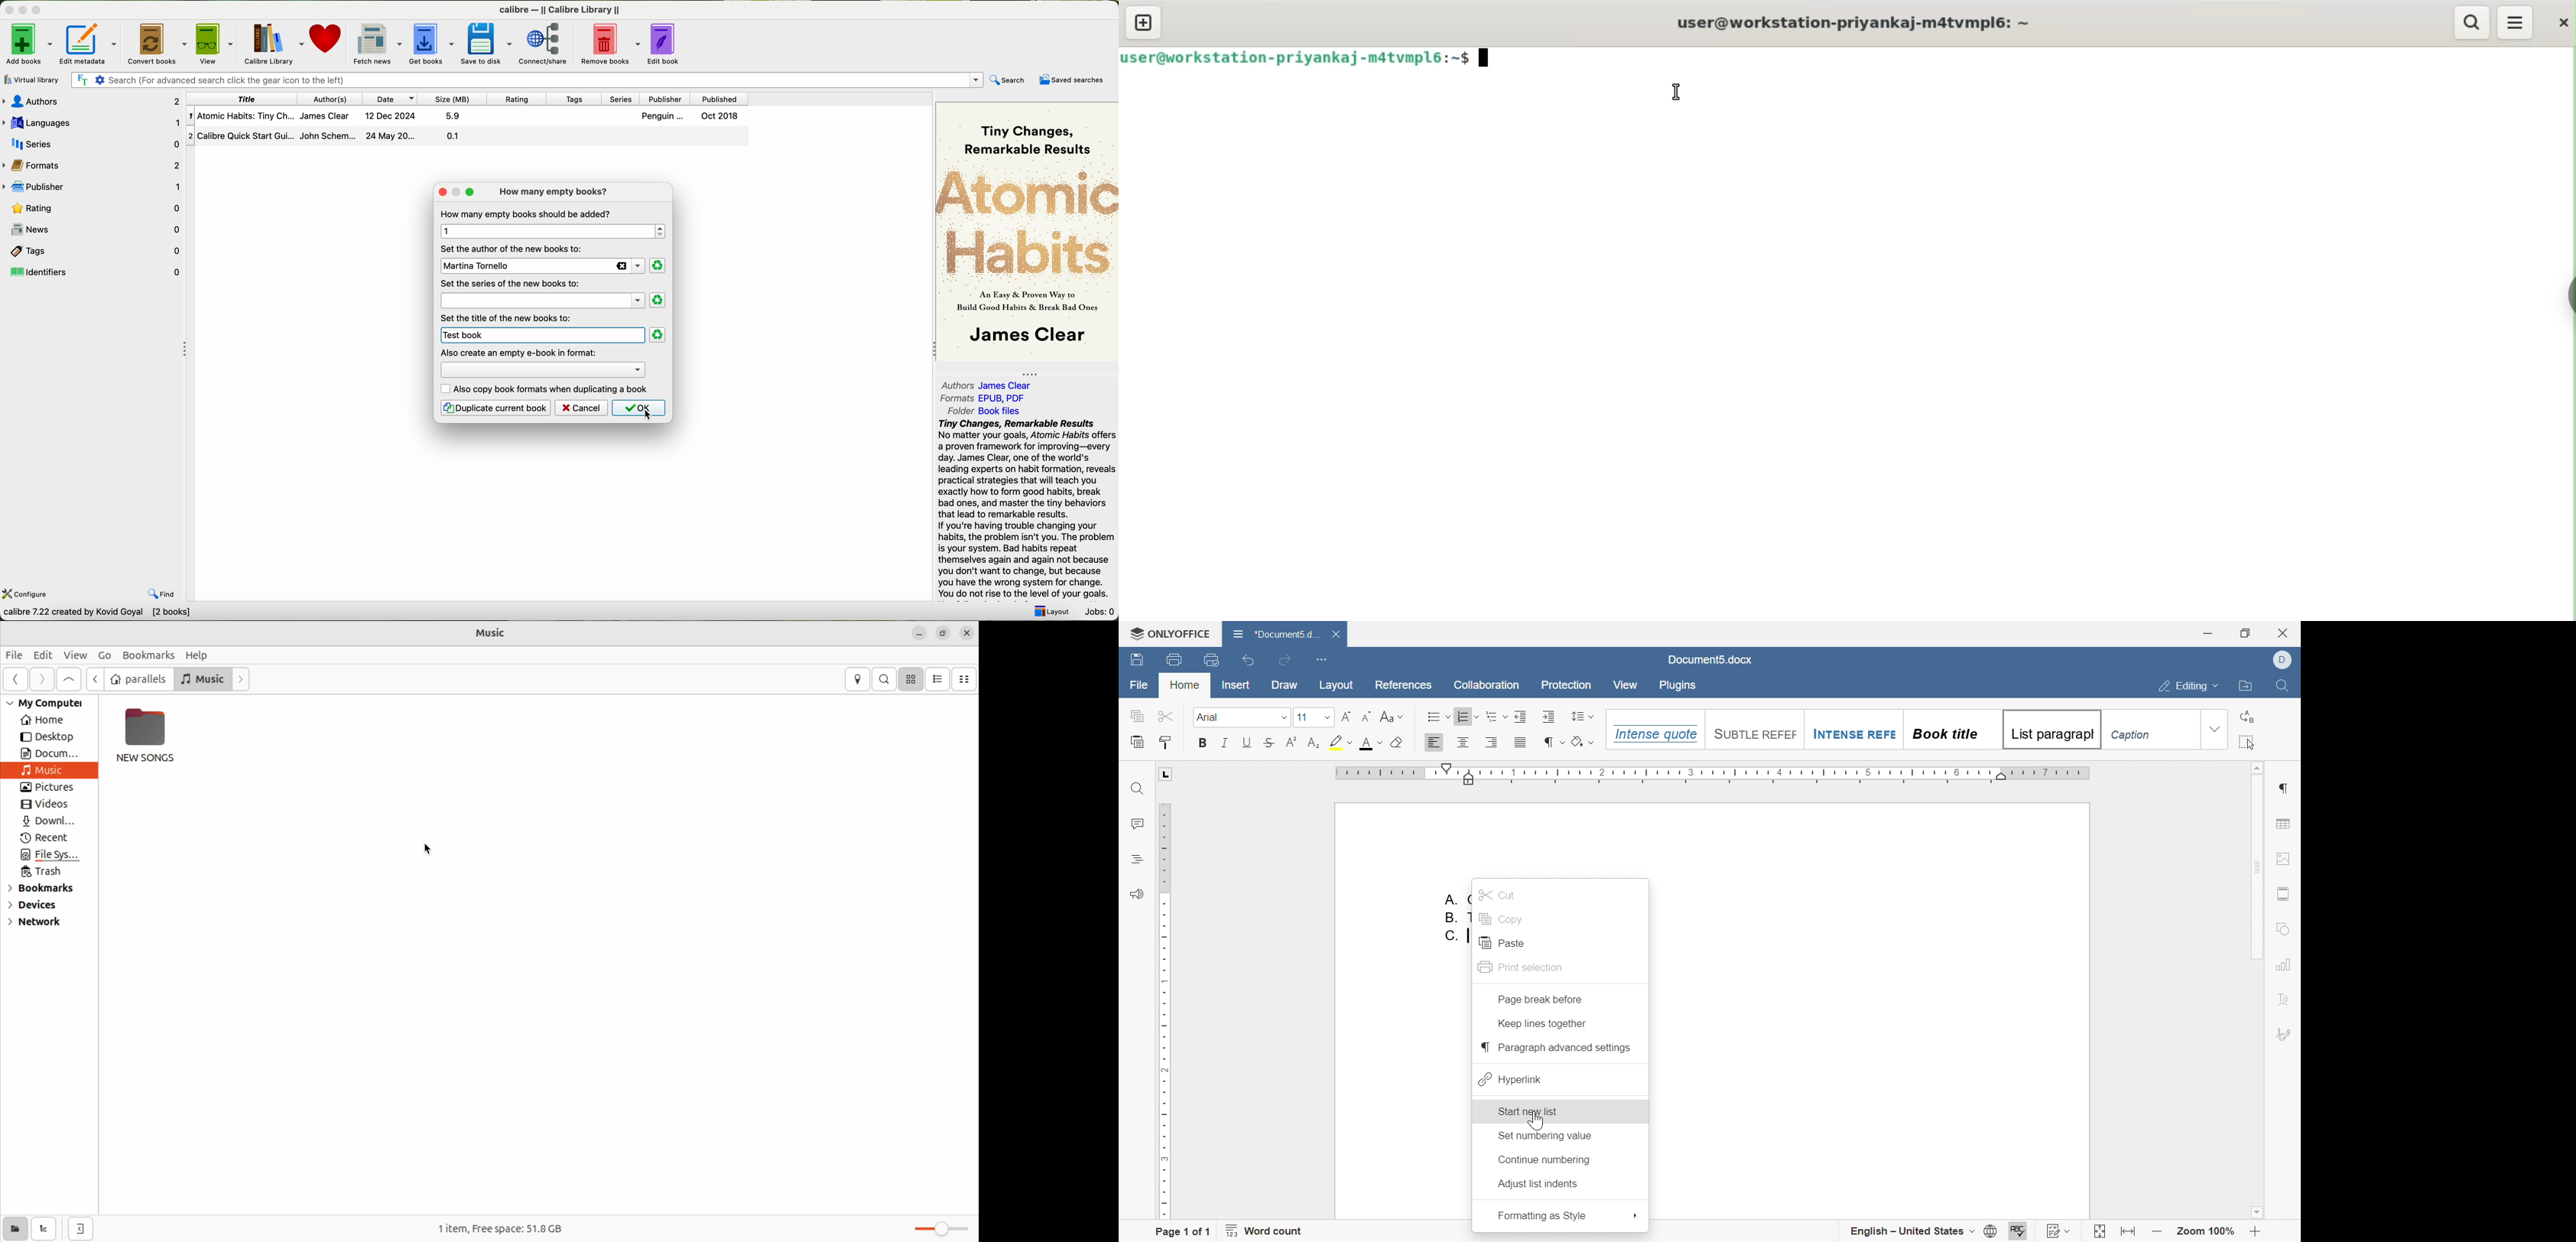 The width and height of the screenshot is (2576, 1260). Describe the element at coordinates (469, 118) in the screenshot. I see `first book` at that location.